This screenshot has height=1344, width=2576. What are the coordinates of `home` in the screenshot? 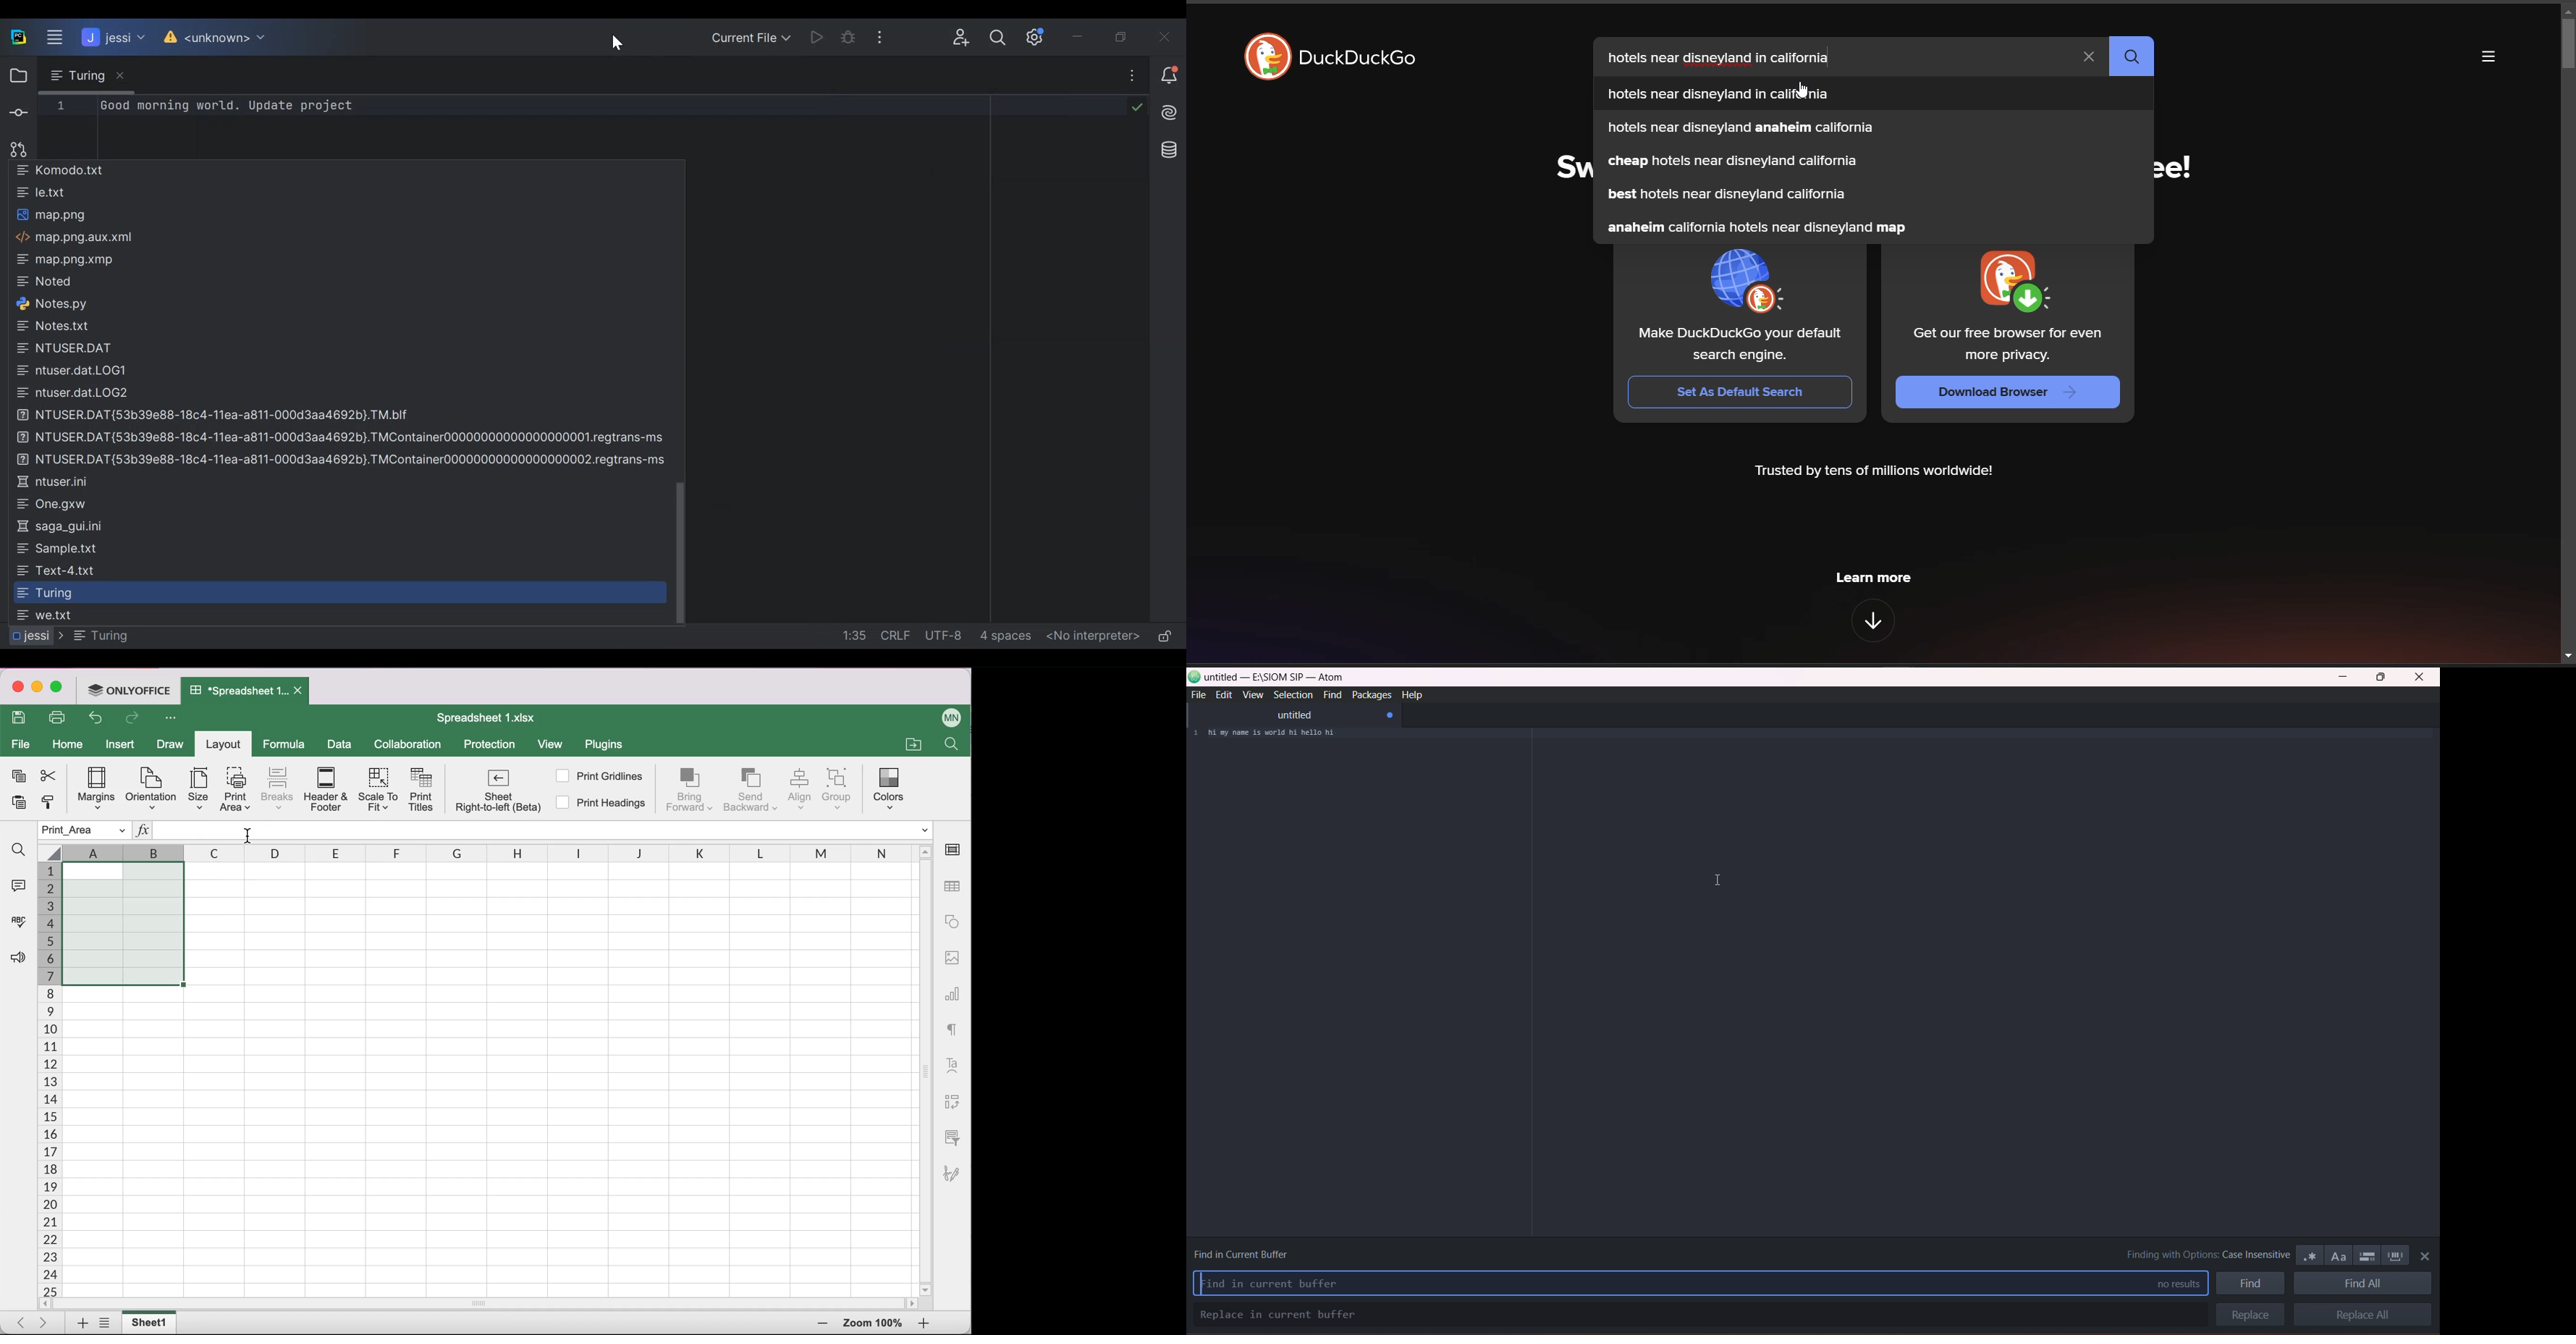 It's located at (68, 745).